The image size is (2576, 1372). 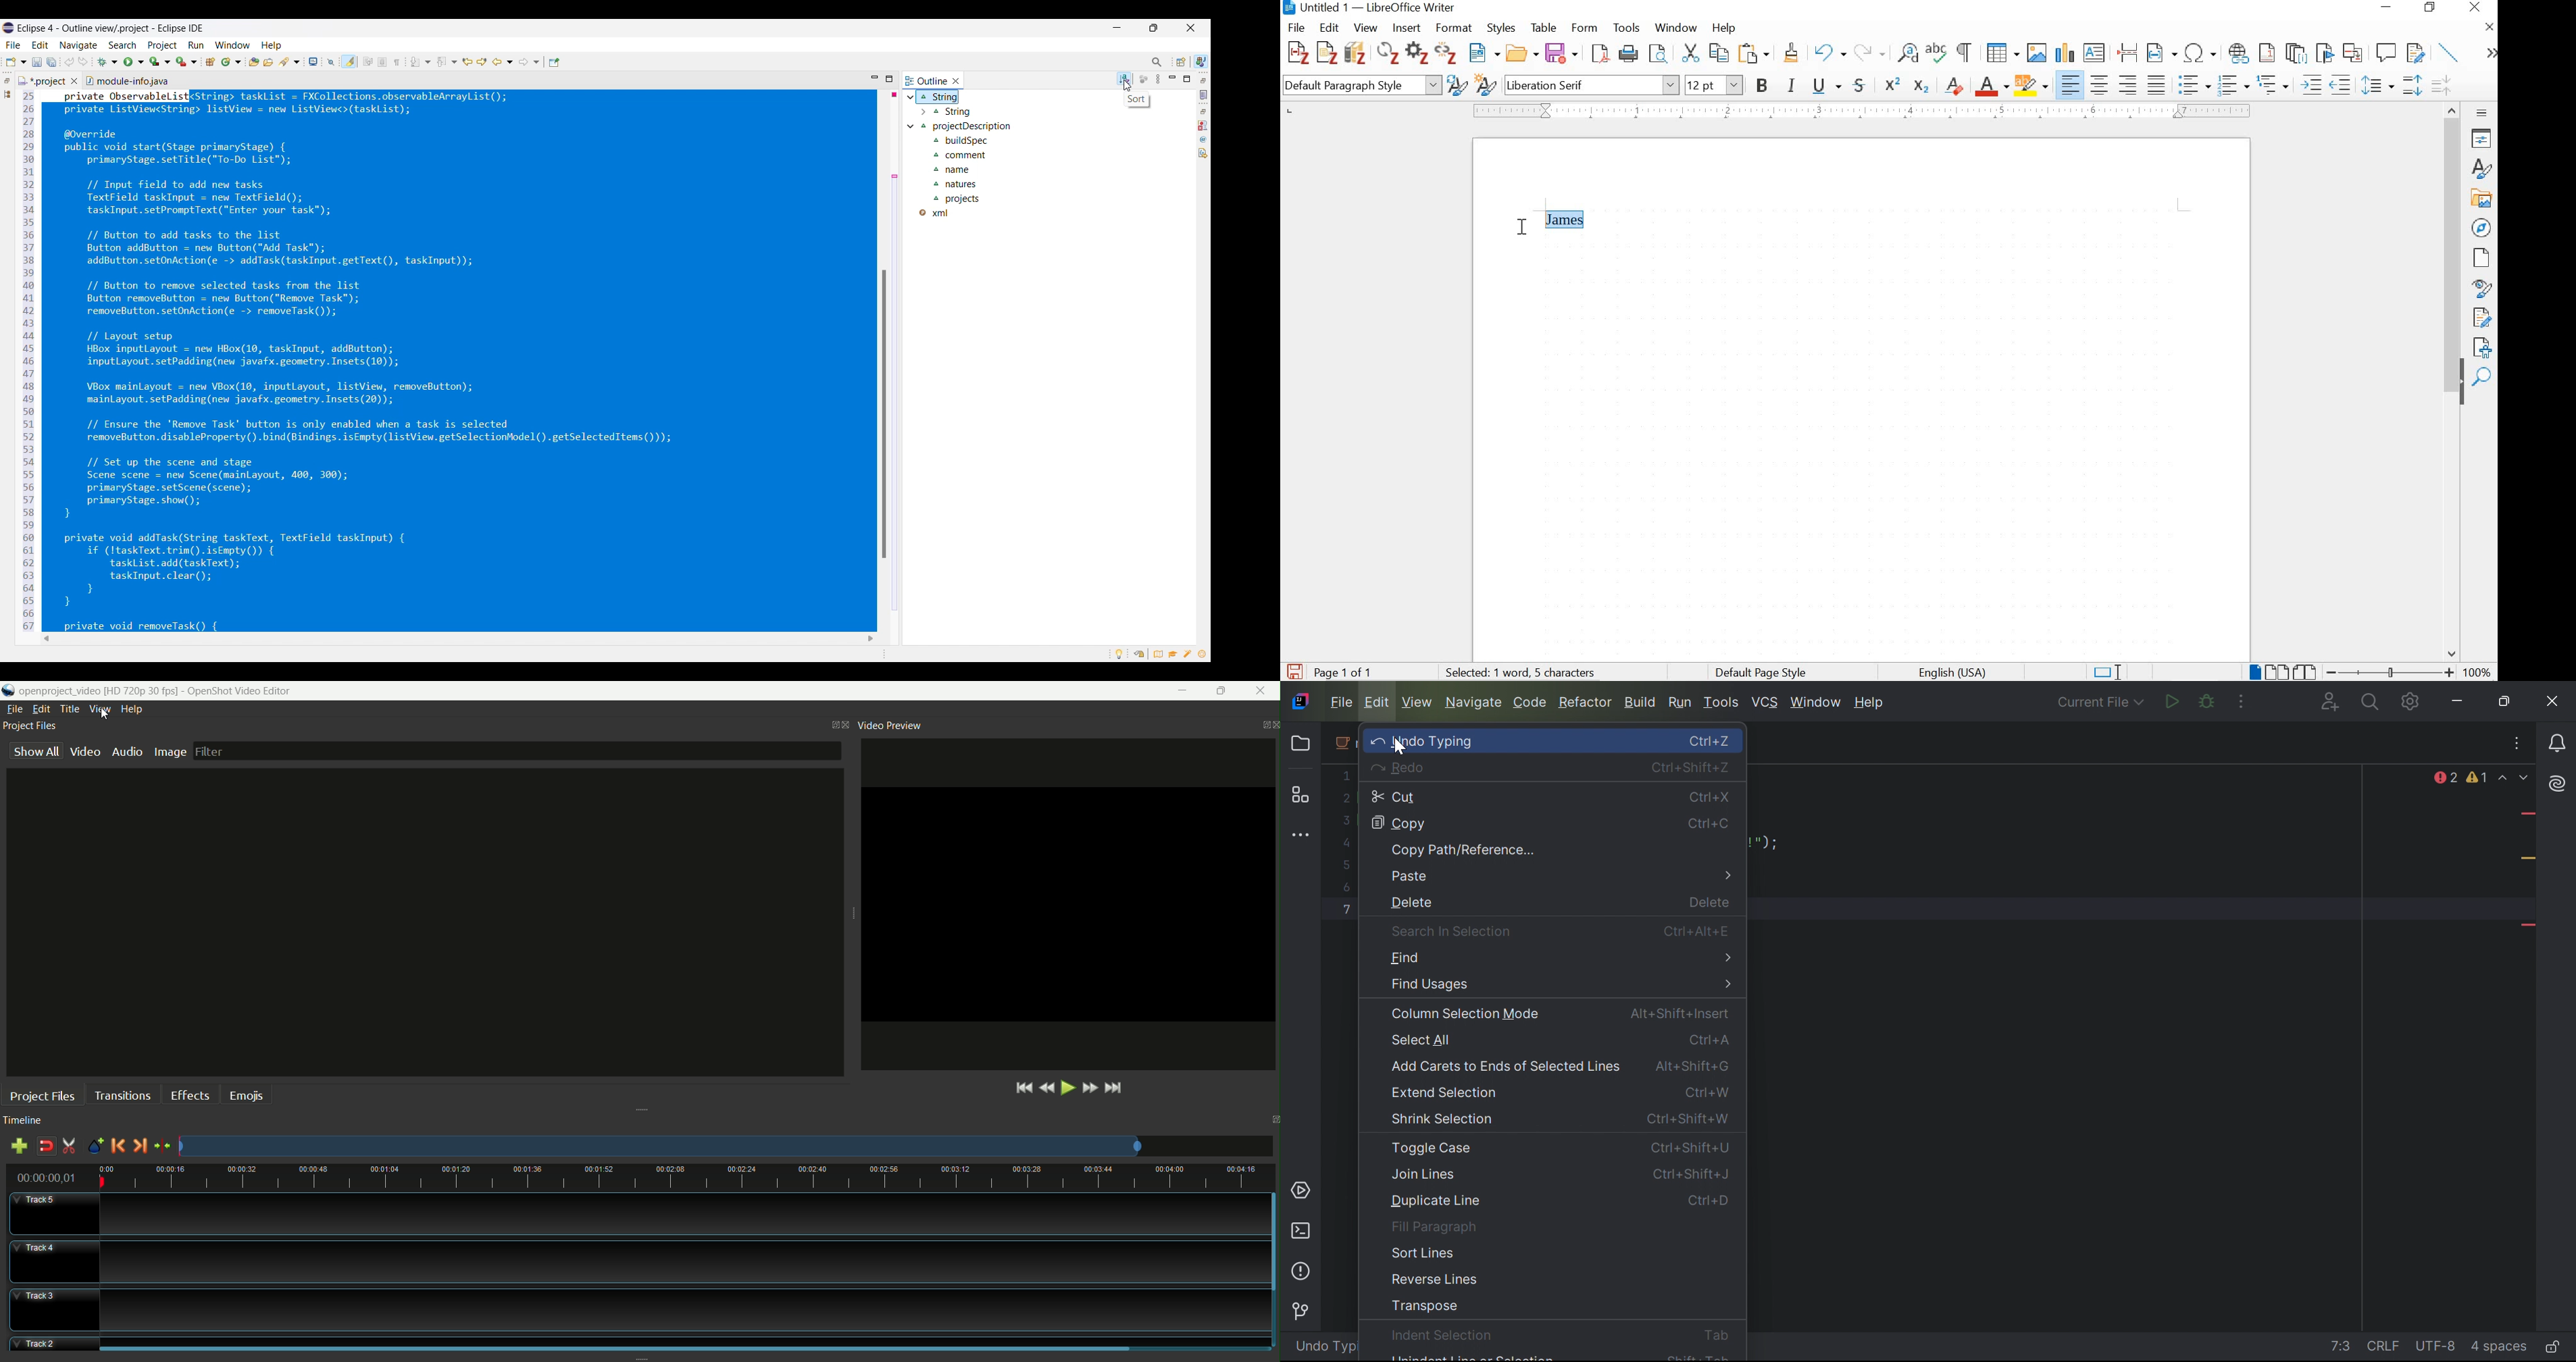 I want to click on Overview, so click(x=1155, y=654).